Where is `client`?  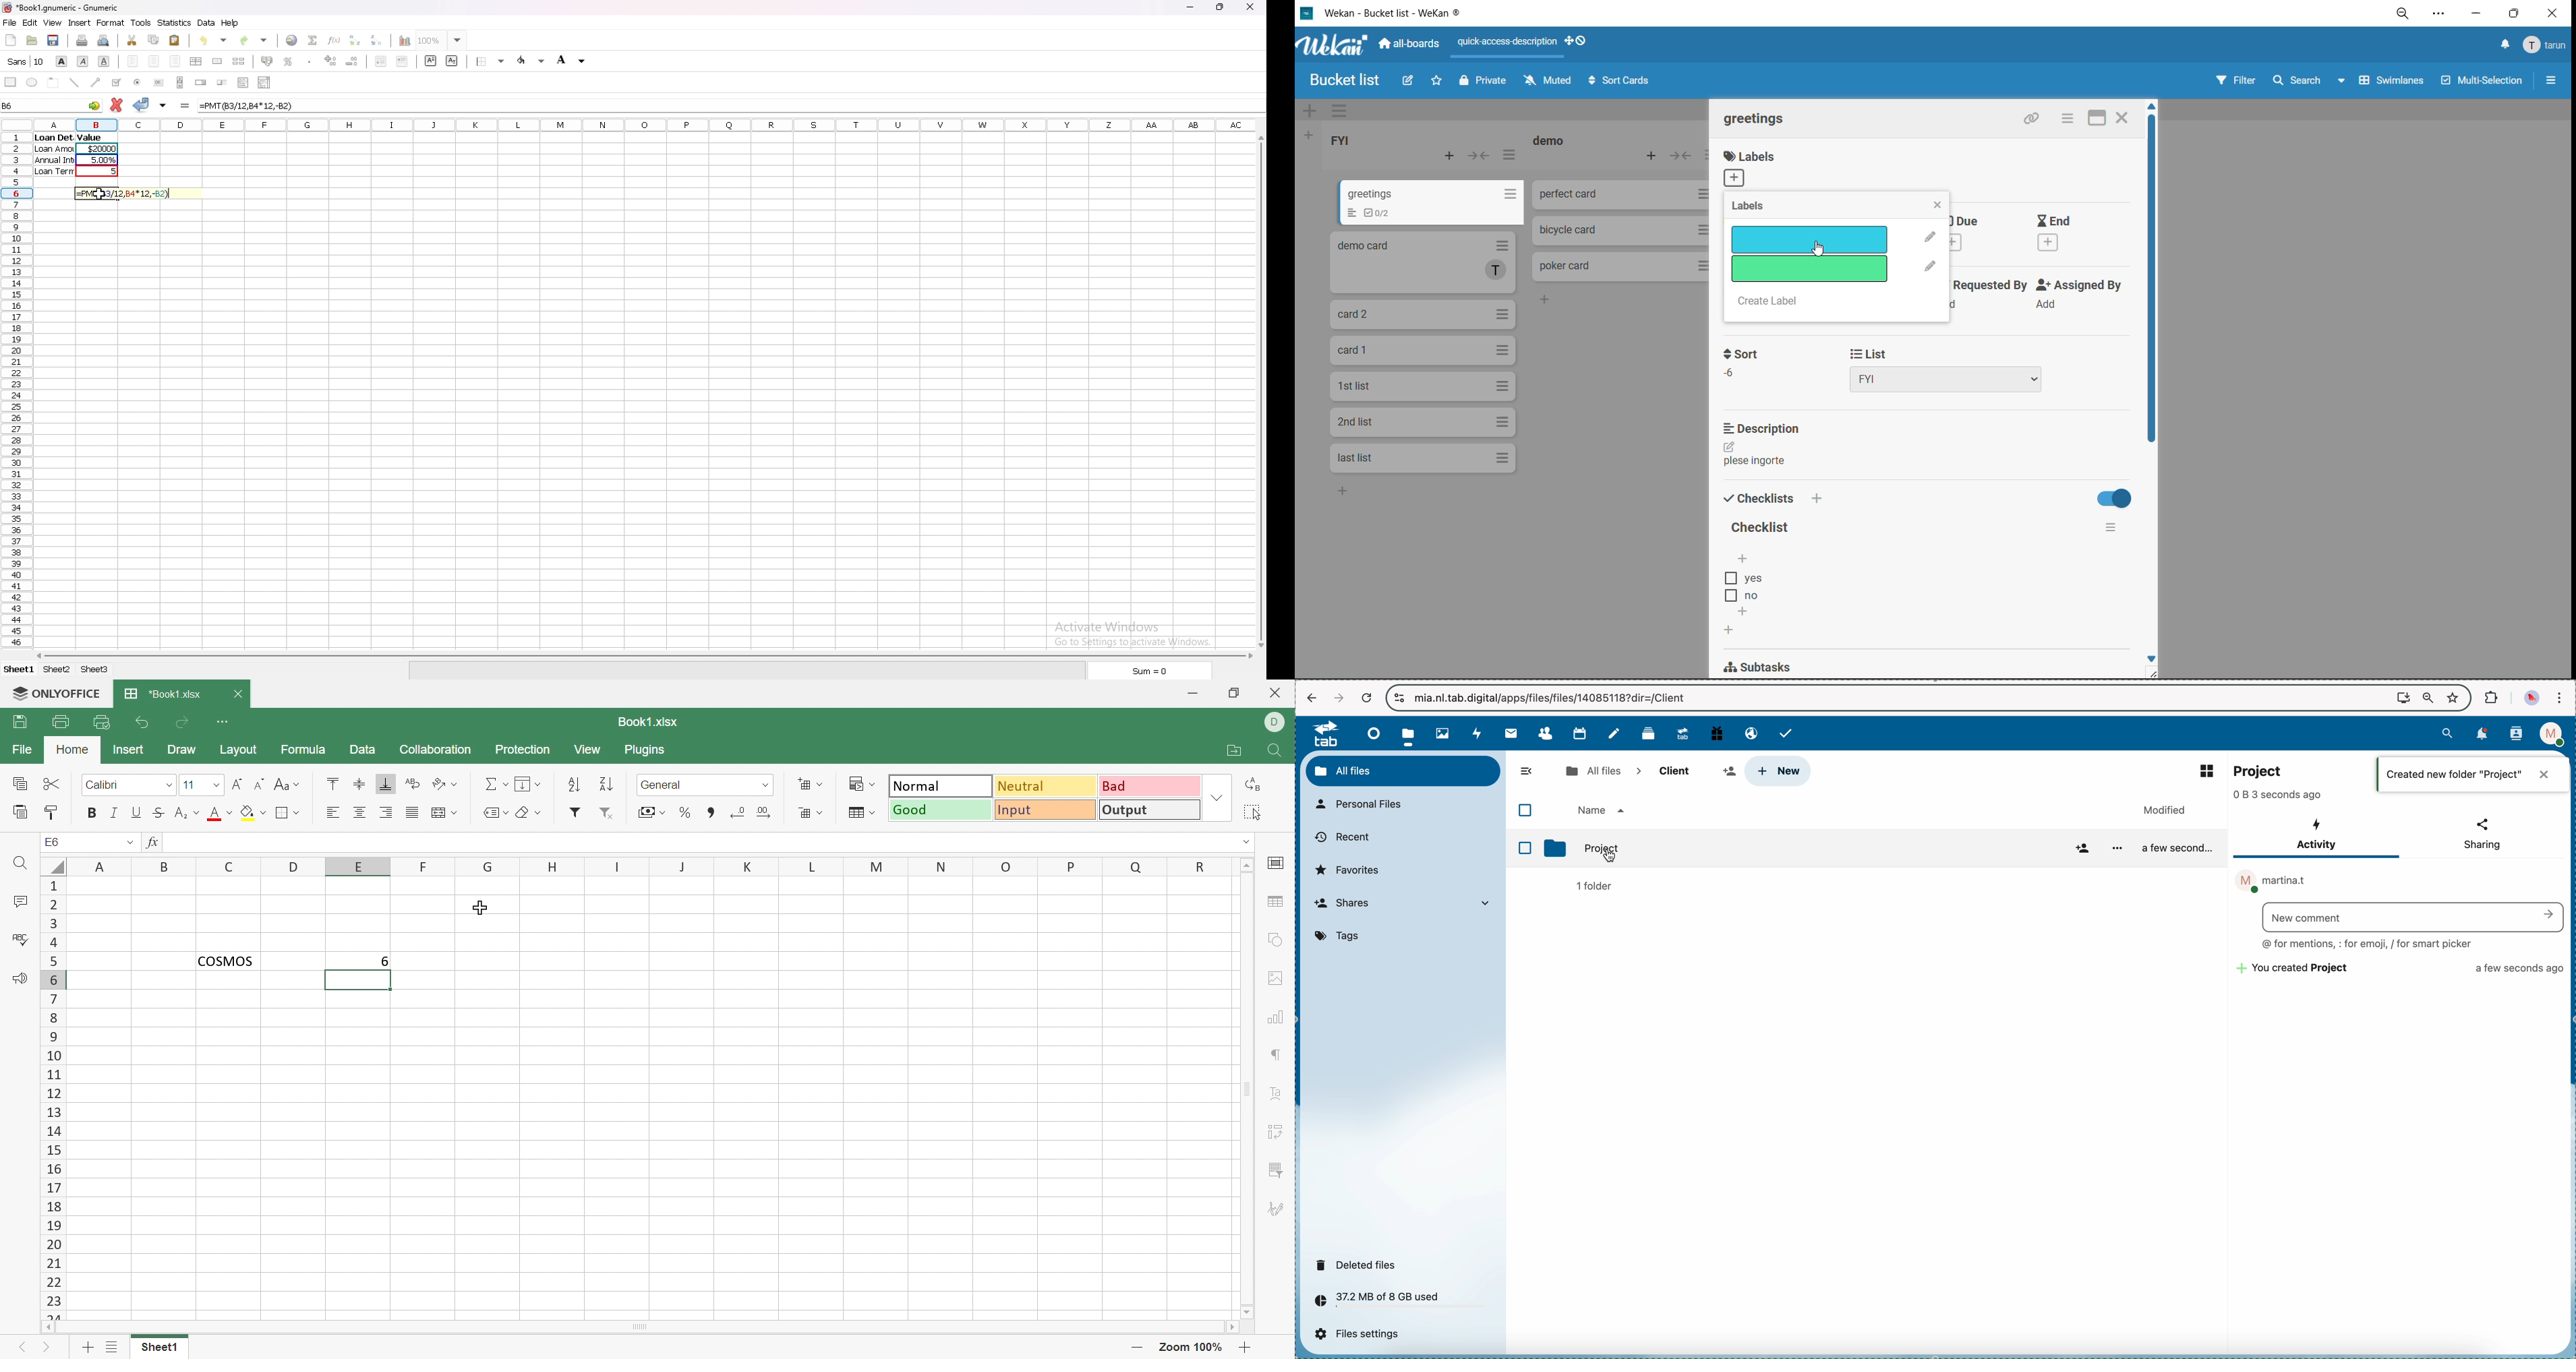
client is located at coordinates (1670, 772).